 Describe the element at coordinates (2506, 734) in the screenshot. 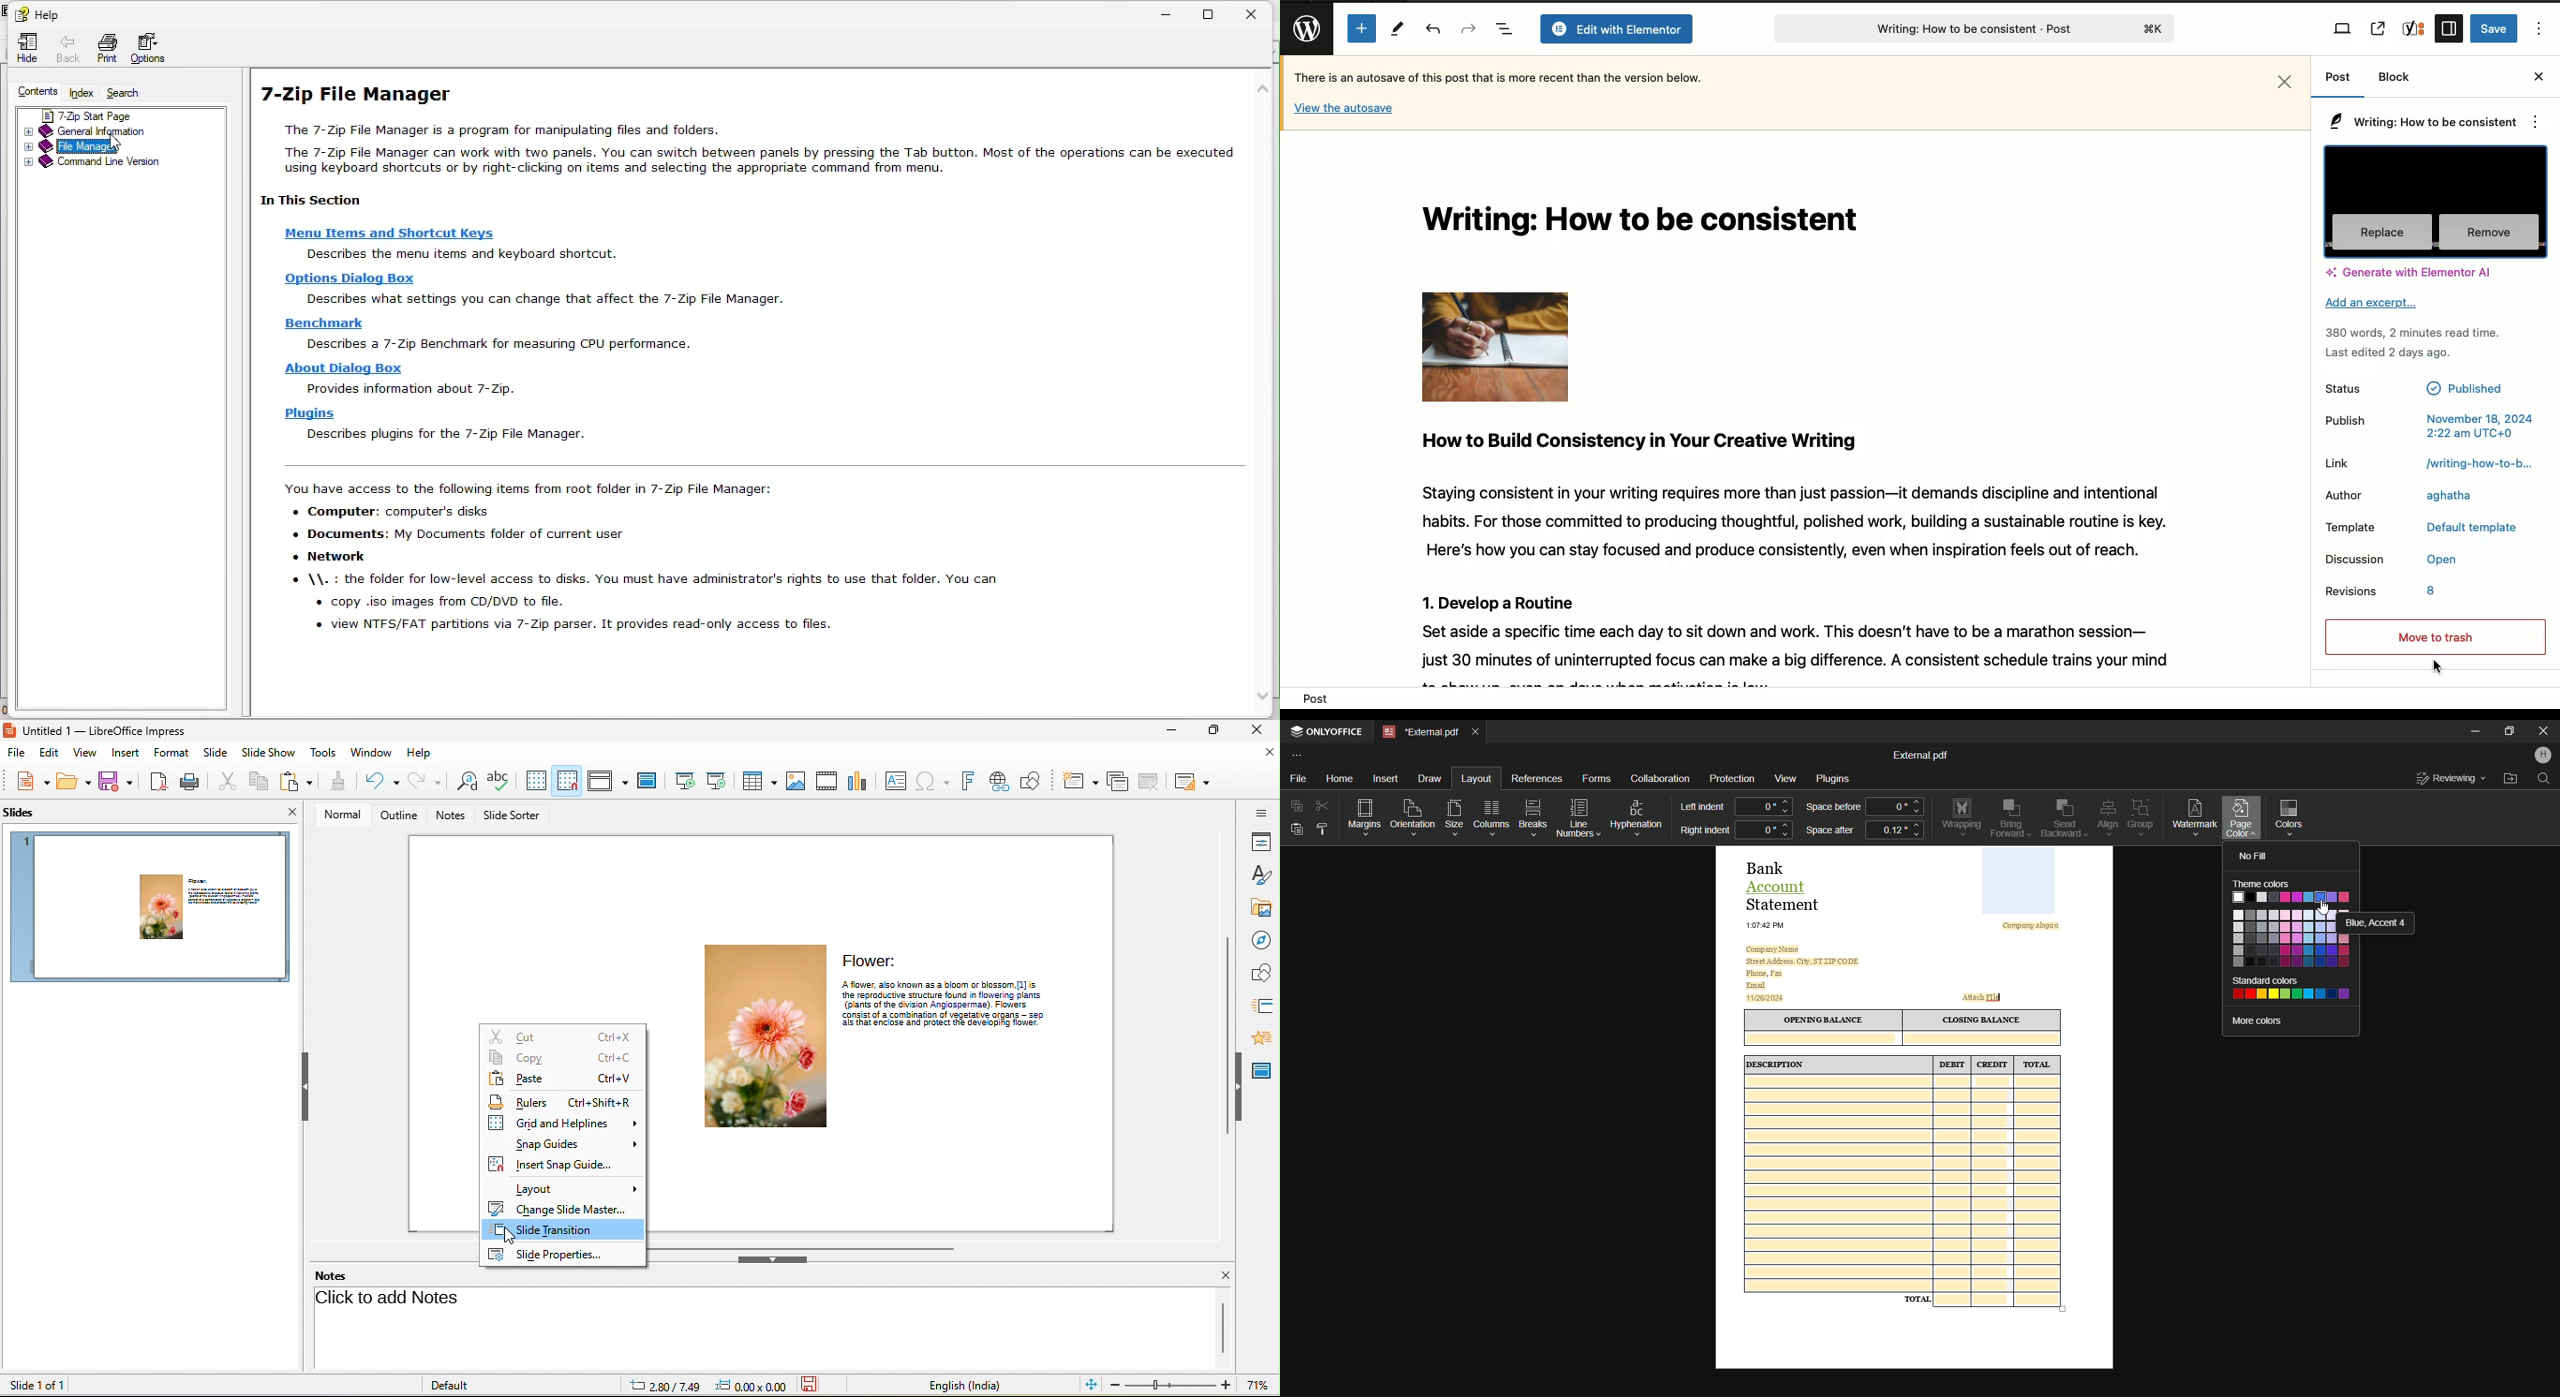

I see `Maximize` at that location.